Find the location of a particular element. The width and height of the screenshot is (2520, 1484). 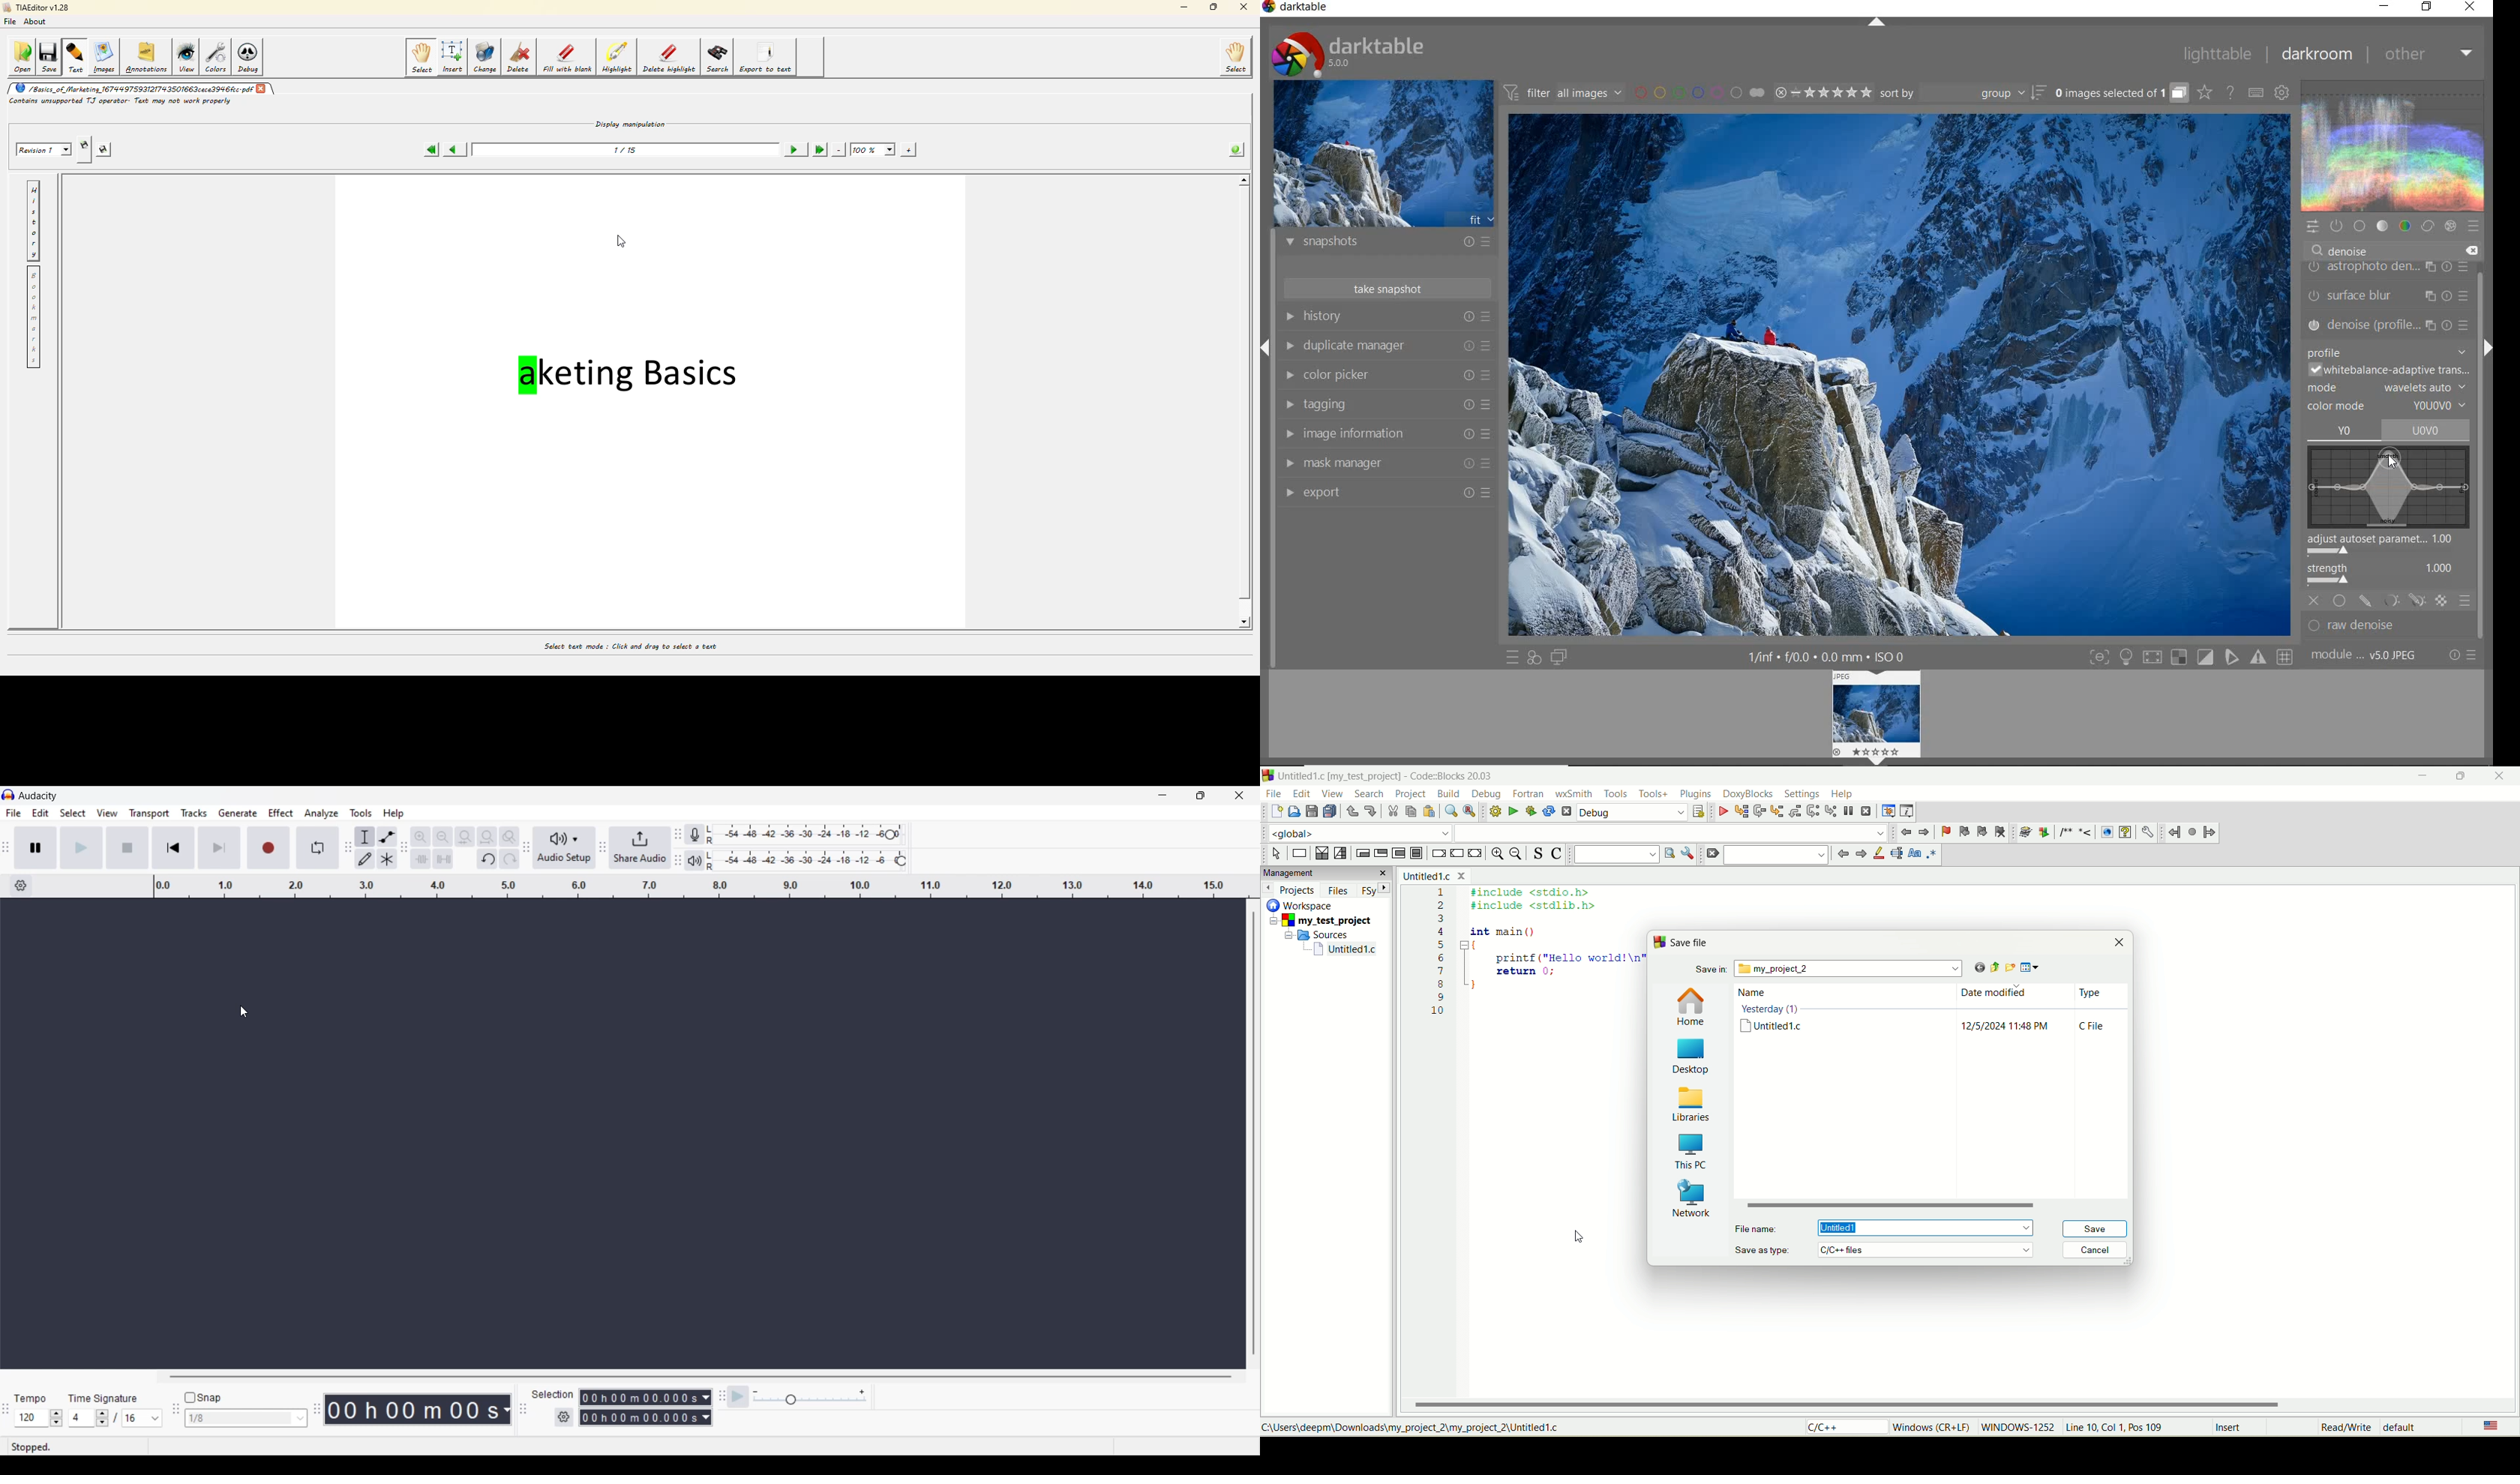

horizontal scroll bar is located at coordinates (1962, 1405).